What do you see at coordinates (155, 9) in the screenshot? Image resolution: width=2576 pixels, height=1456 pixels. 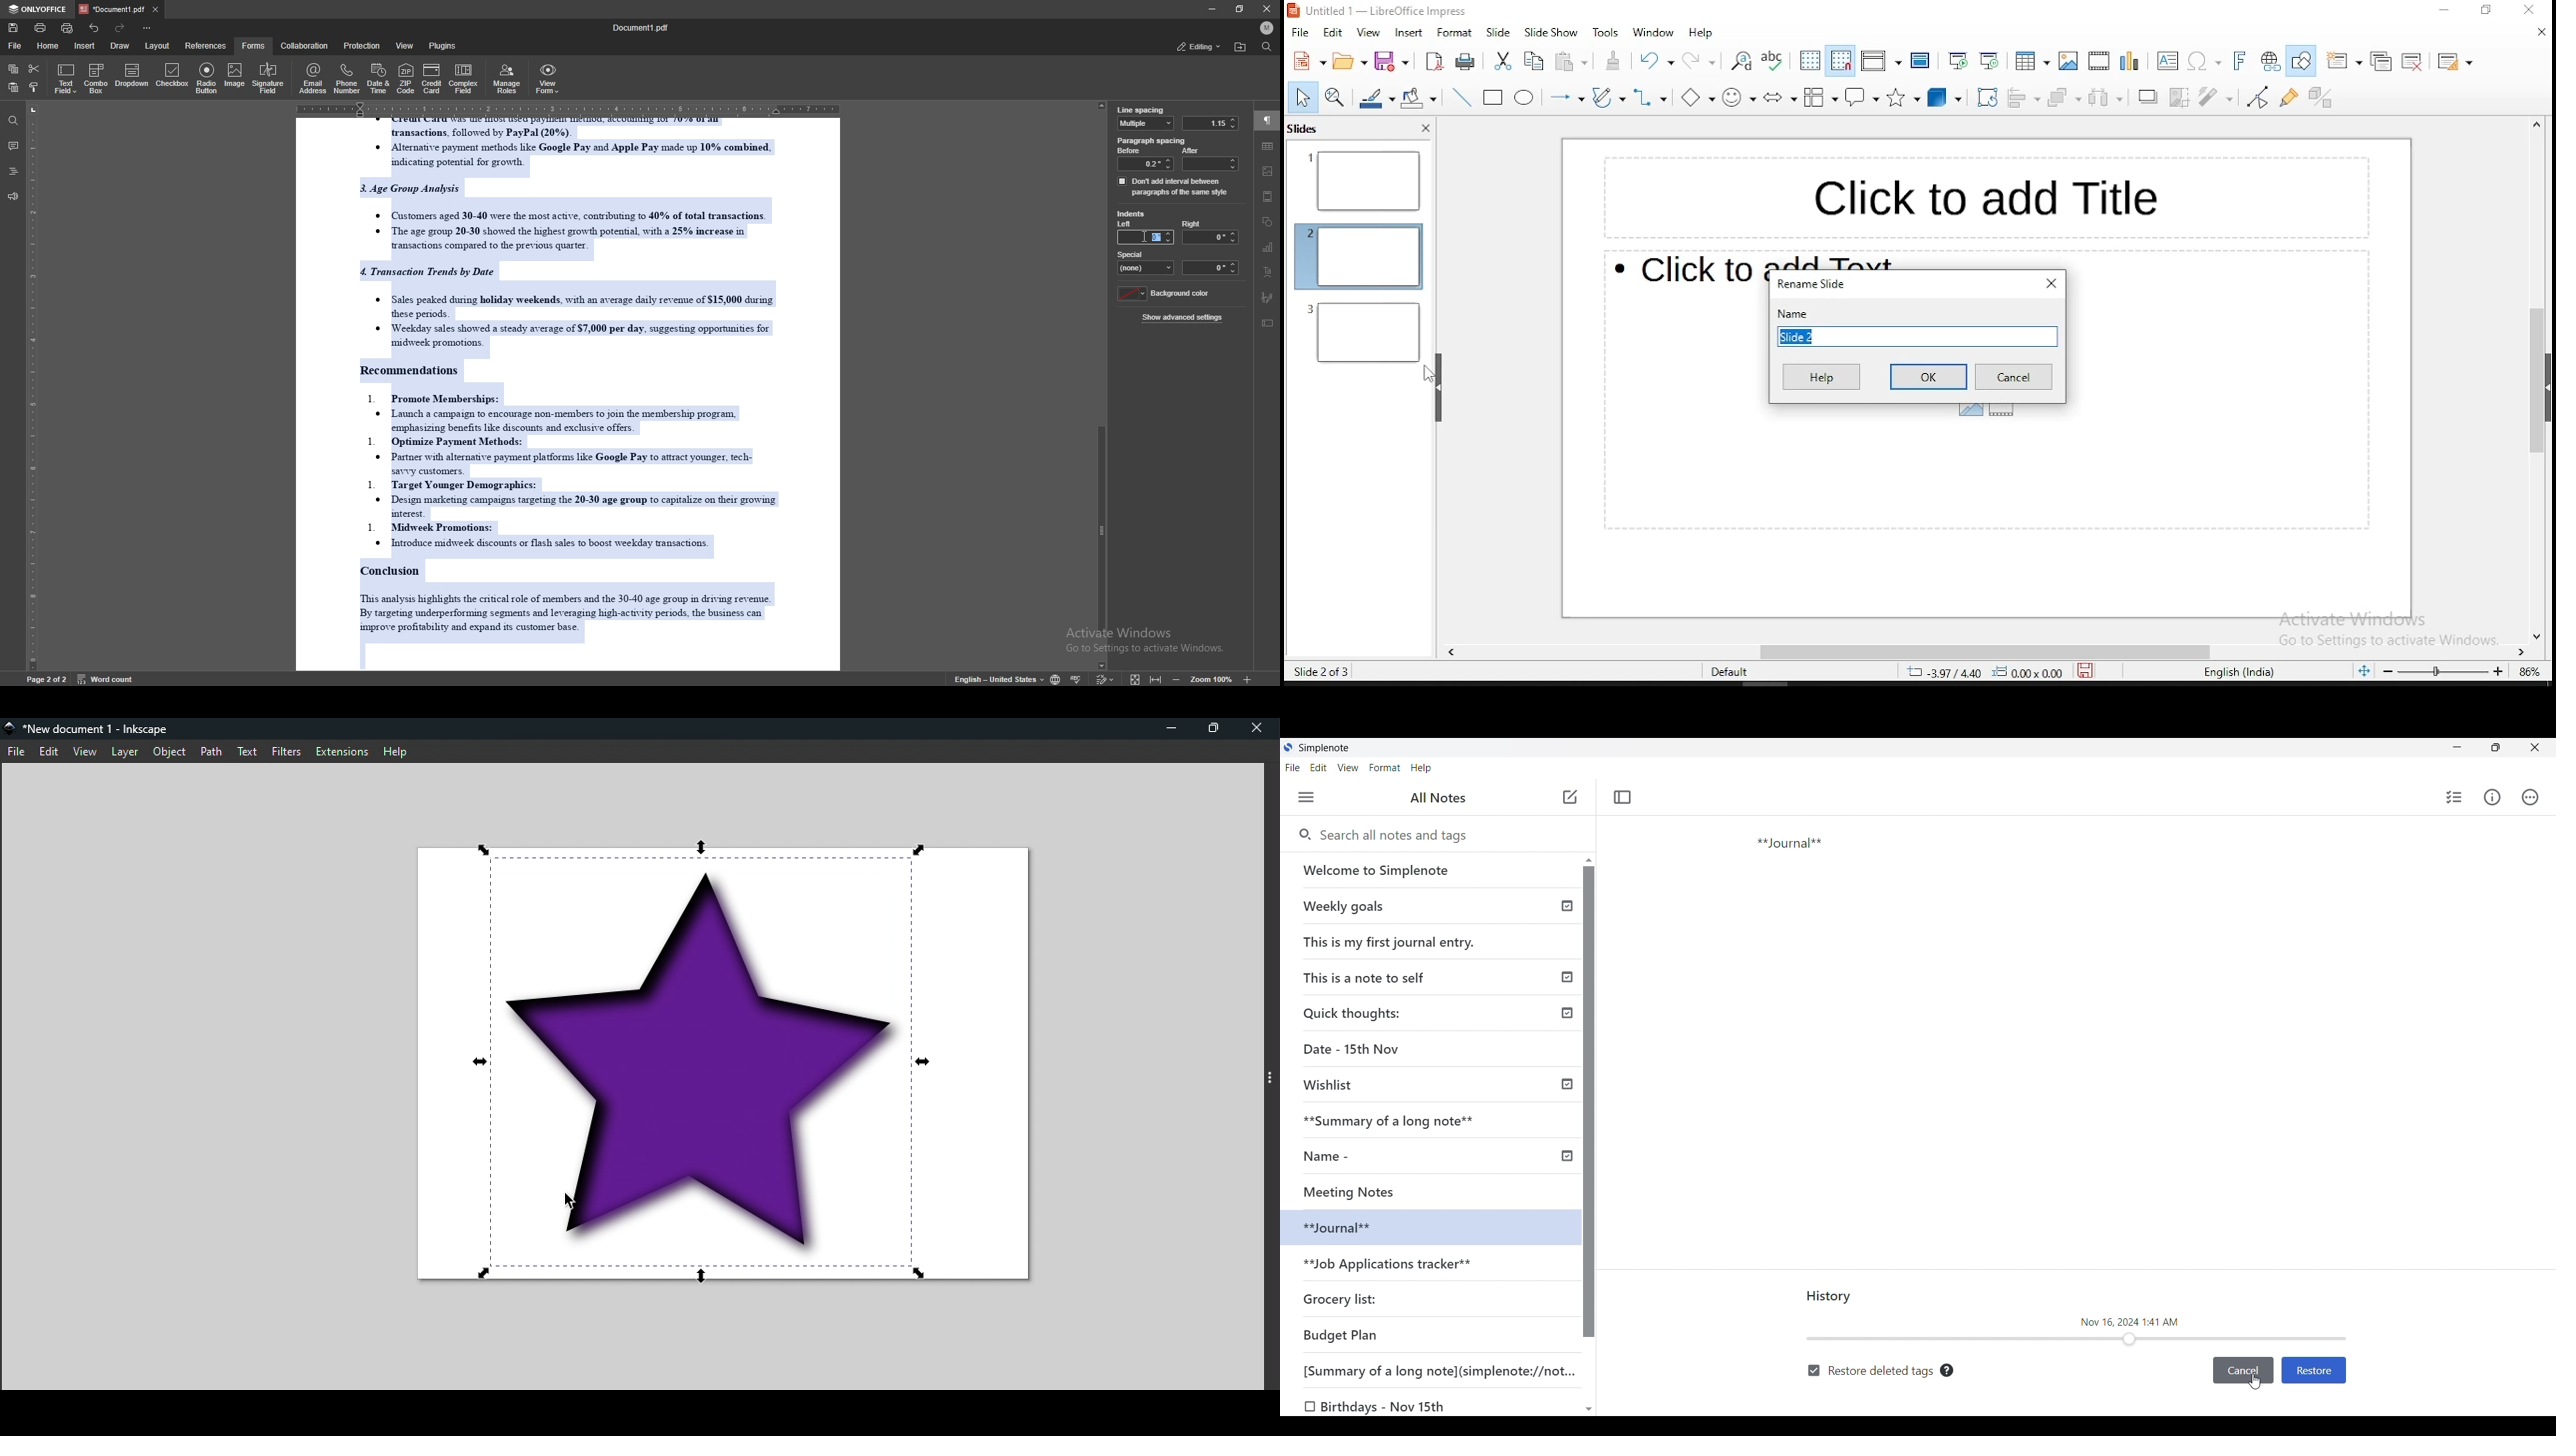 I see `close tab` at bounding box center [155, 9].